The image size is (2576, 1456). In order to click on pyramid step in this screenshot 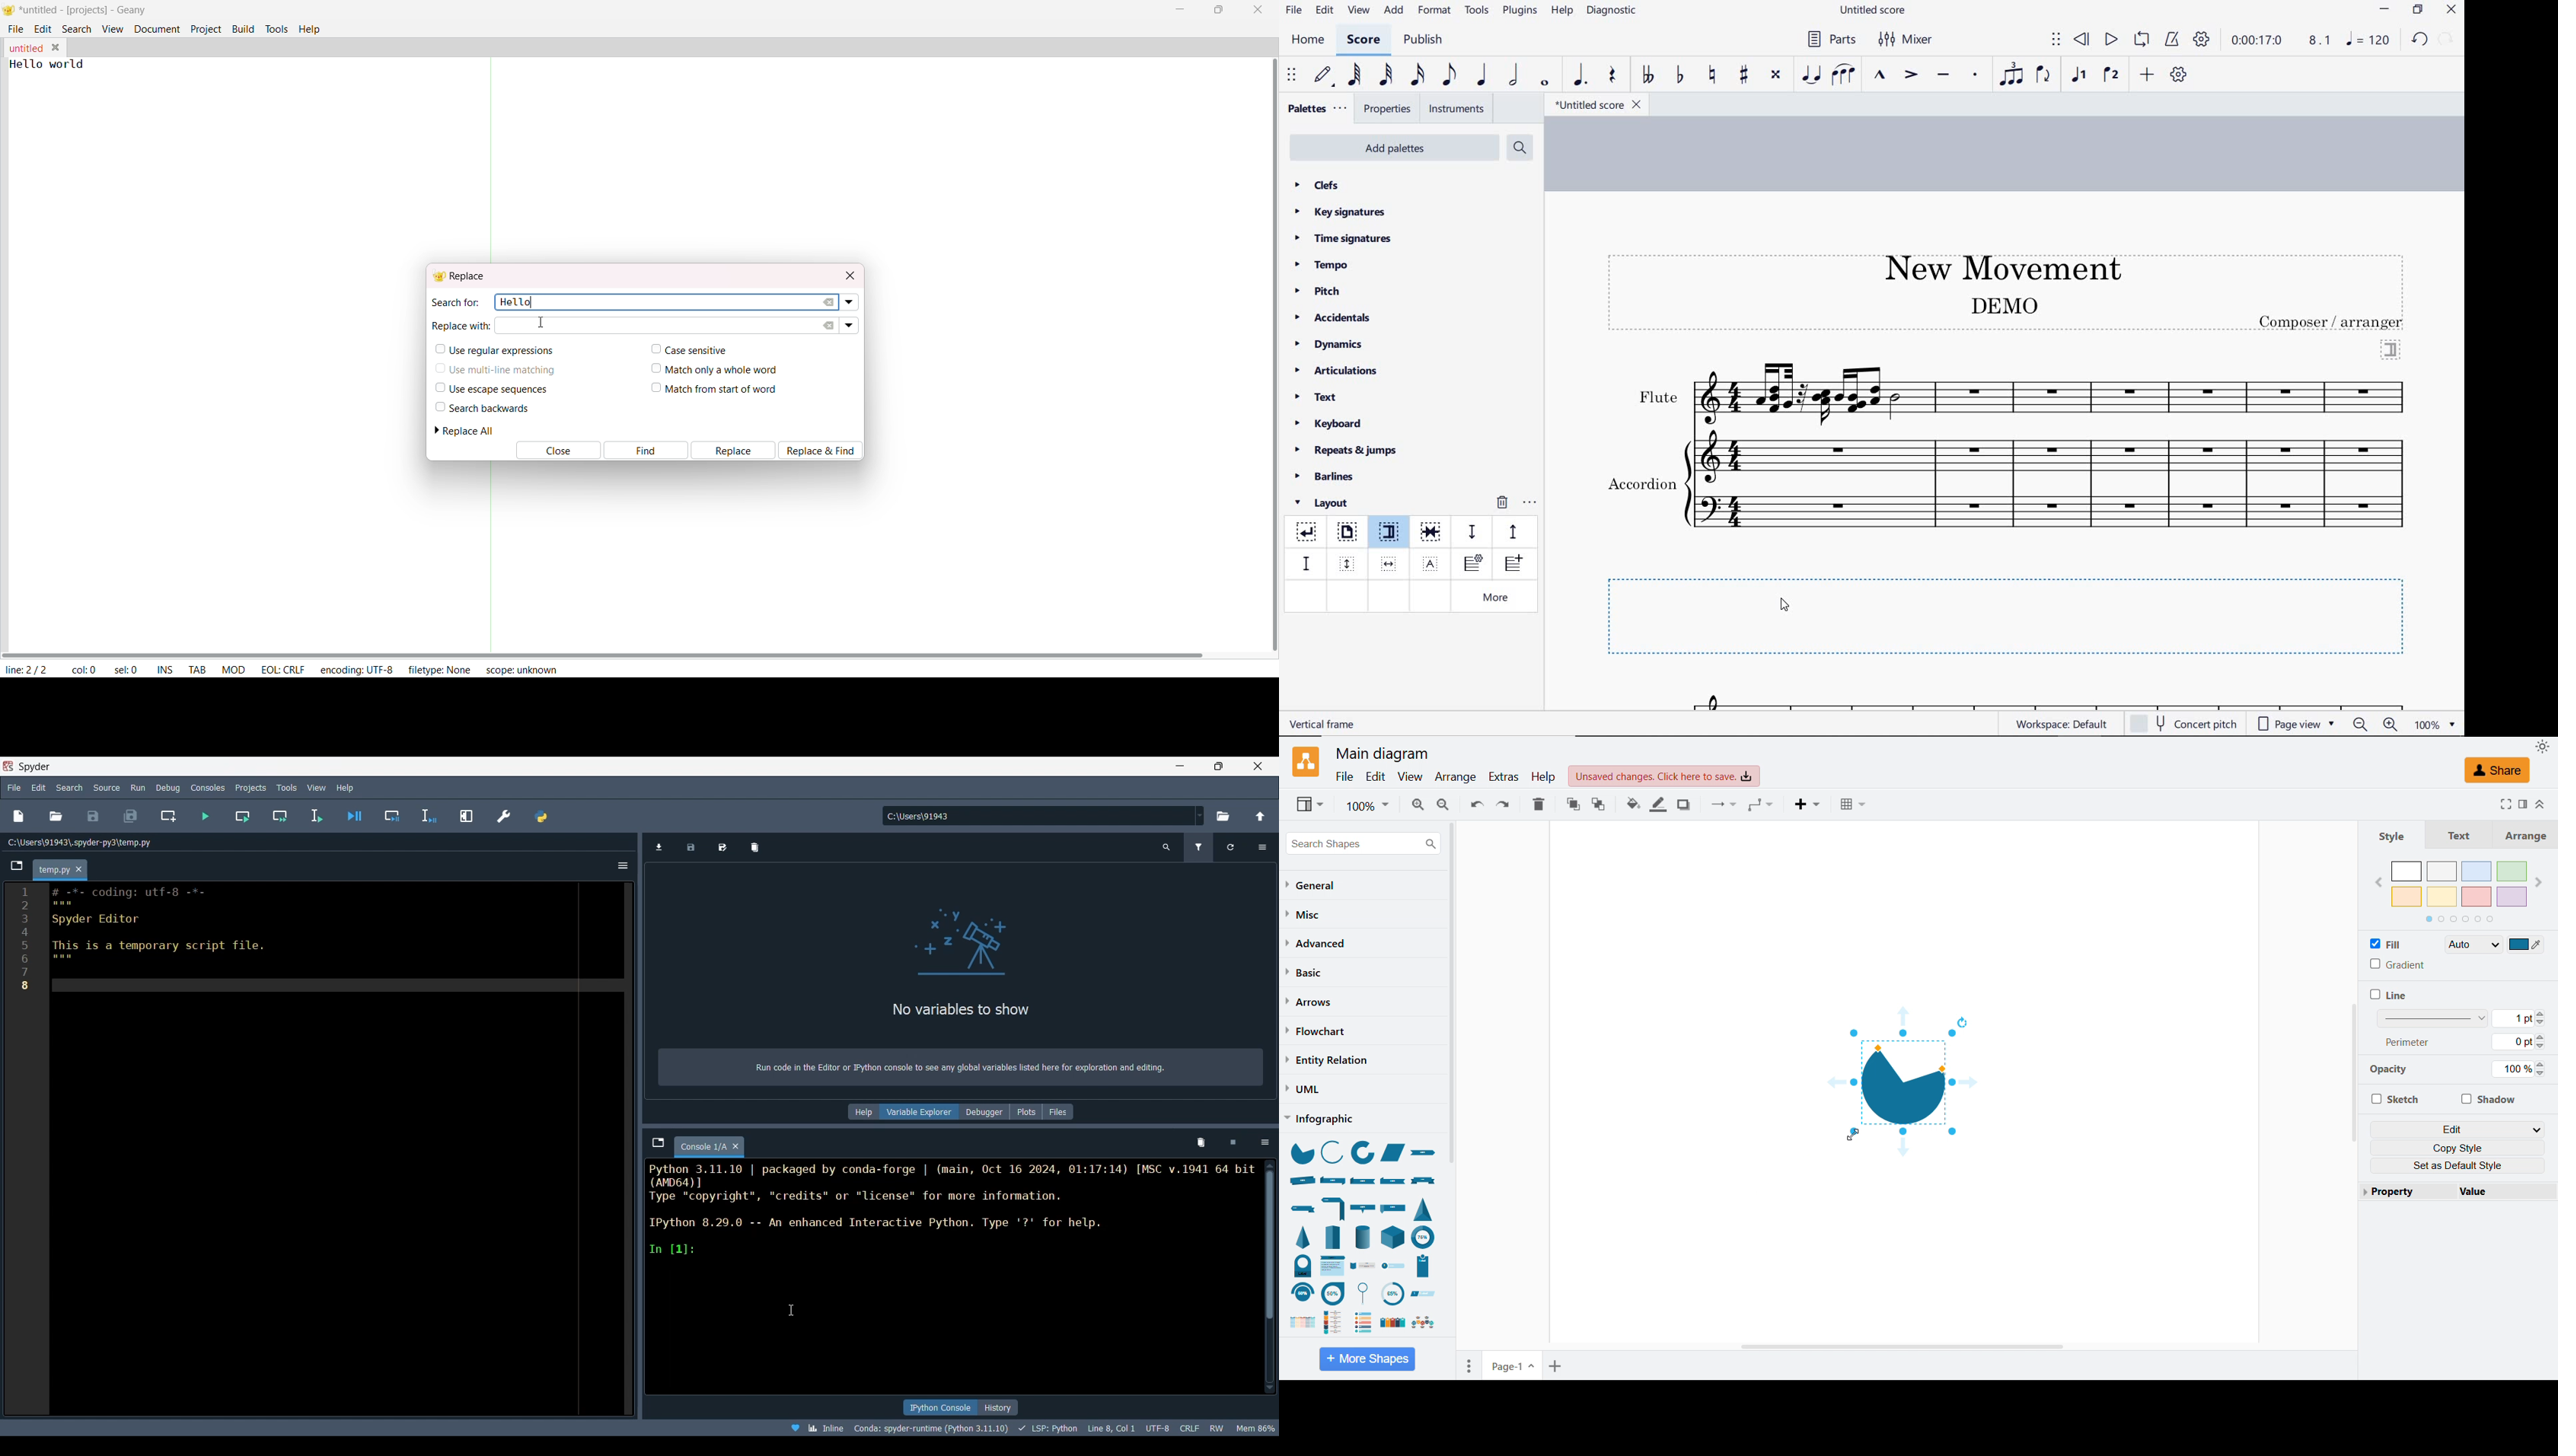, I will do `click(1334, 1236)`.